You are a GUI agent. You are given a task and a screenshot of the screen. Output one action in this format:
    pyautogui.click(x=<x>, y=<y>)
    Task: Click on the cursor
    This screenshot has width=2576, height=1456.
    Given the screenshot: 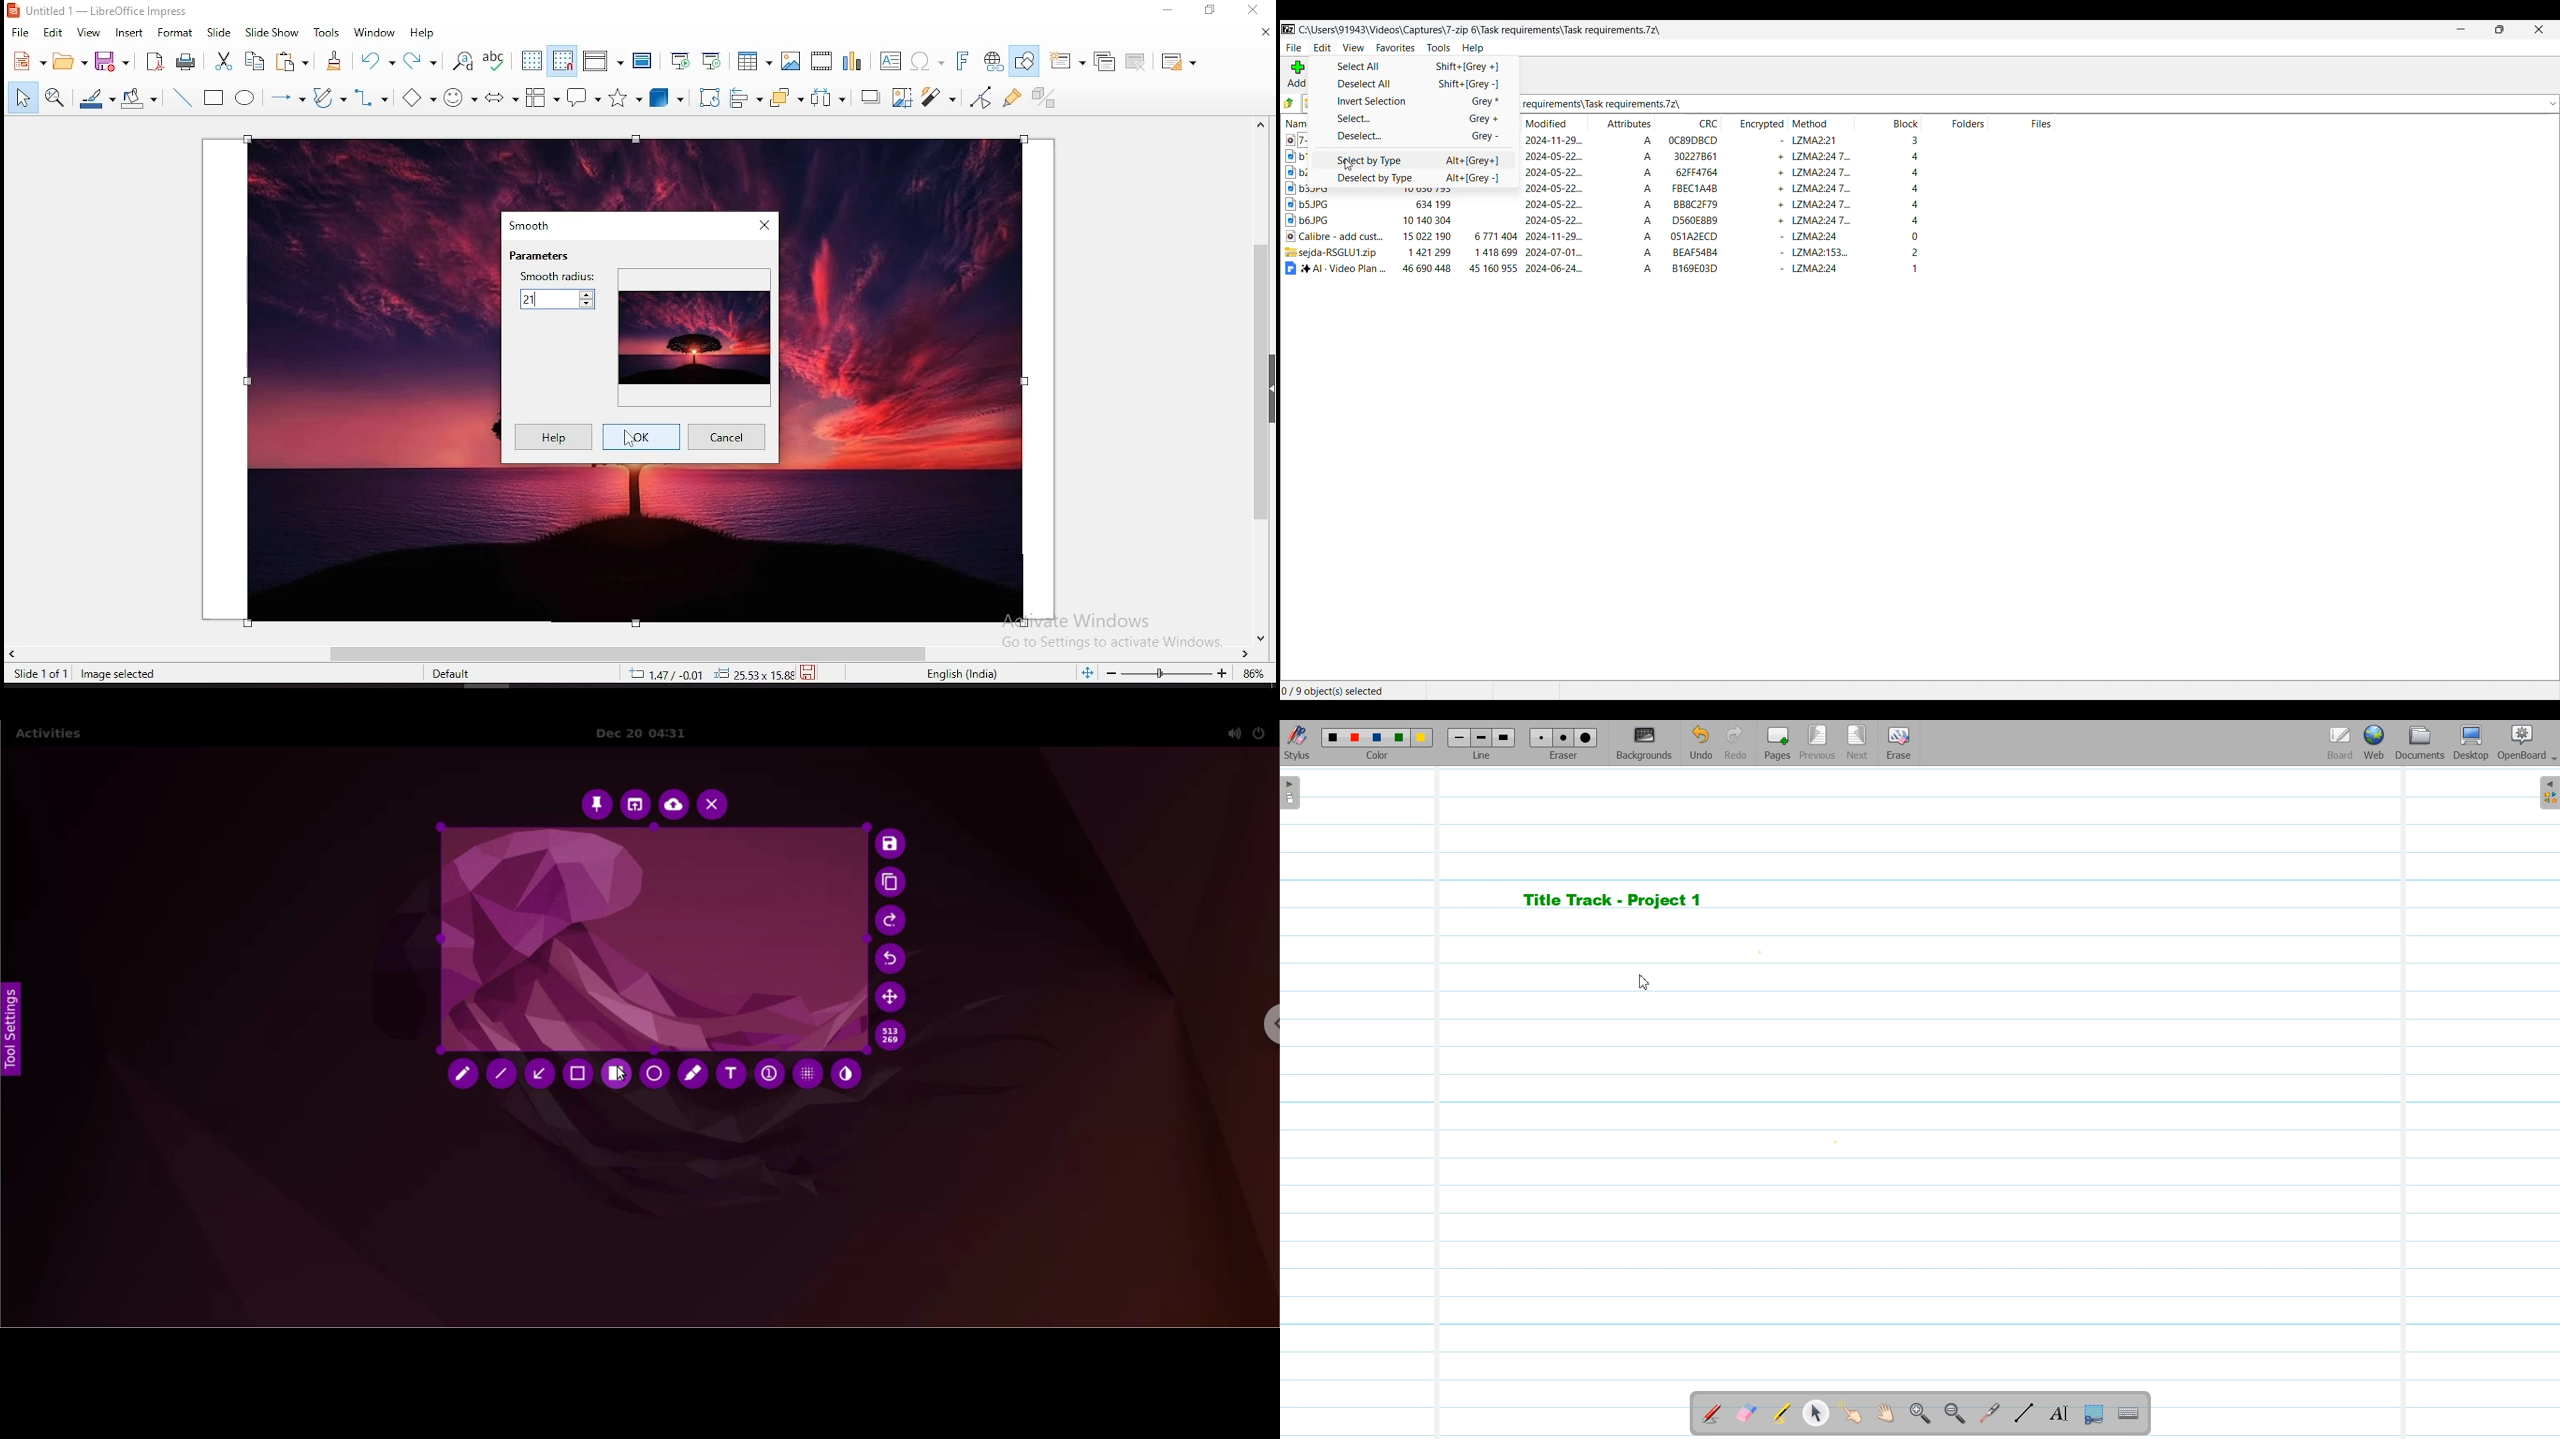 What is the action you would take?
    pyautogui.click(x=621, y=1075)
    